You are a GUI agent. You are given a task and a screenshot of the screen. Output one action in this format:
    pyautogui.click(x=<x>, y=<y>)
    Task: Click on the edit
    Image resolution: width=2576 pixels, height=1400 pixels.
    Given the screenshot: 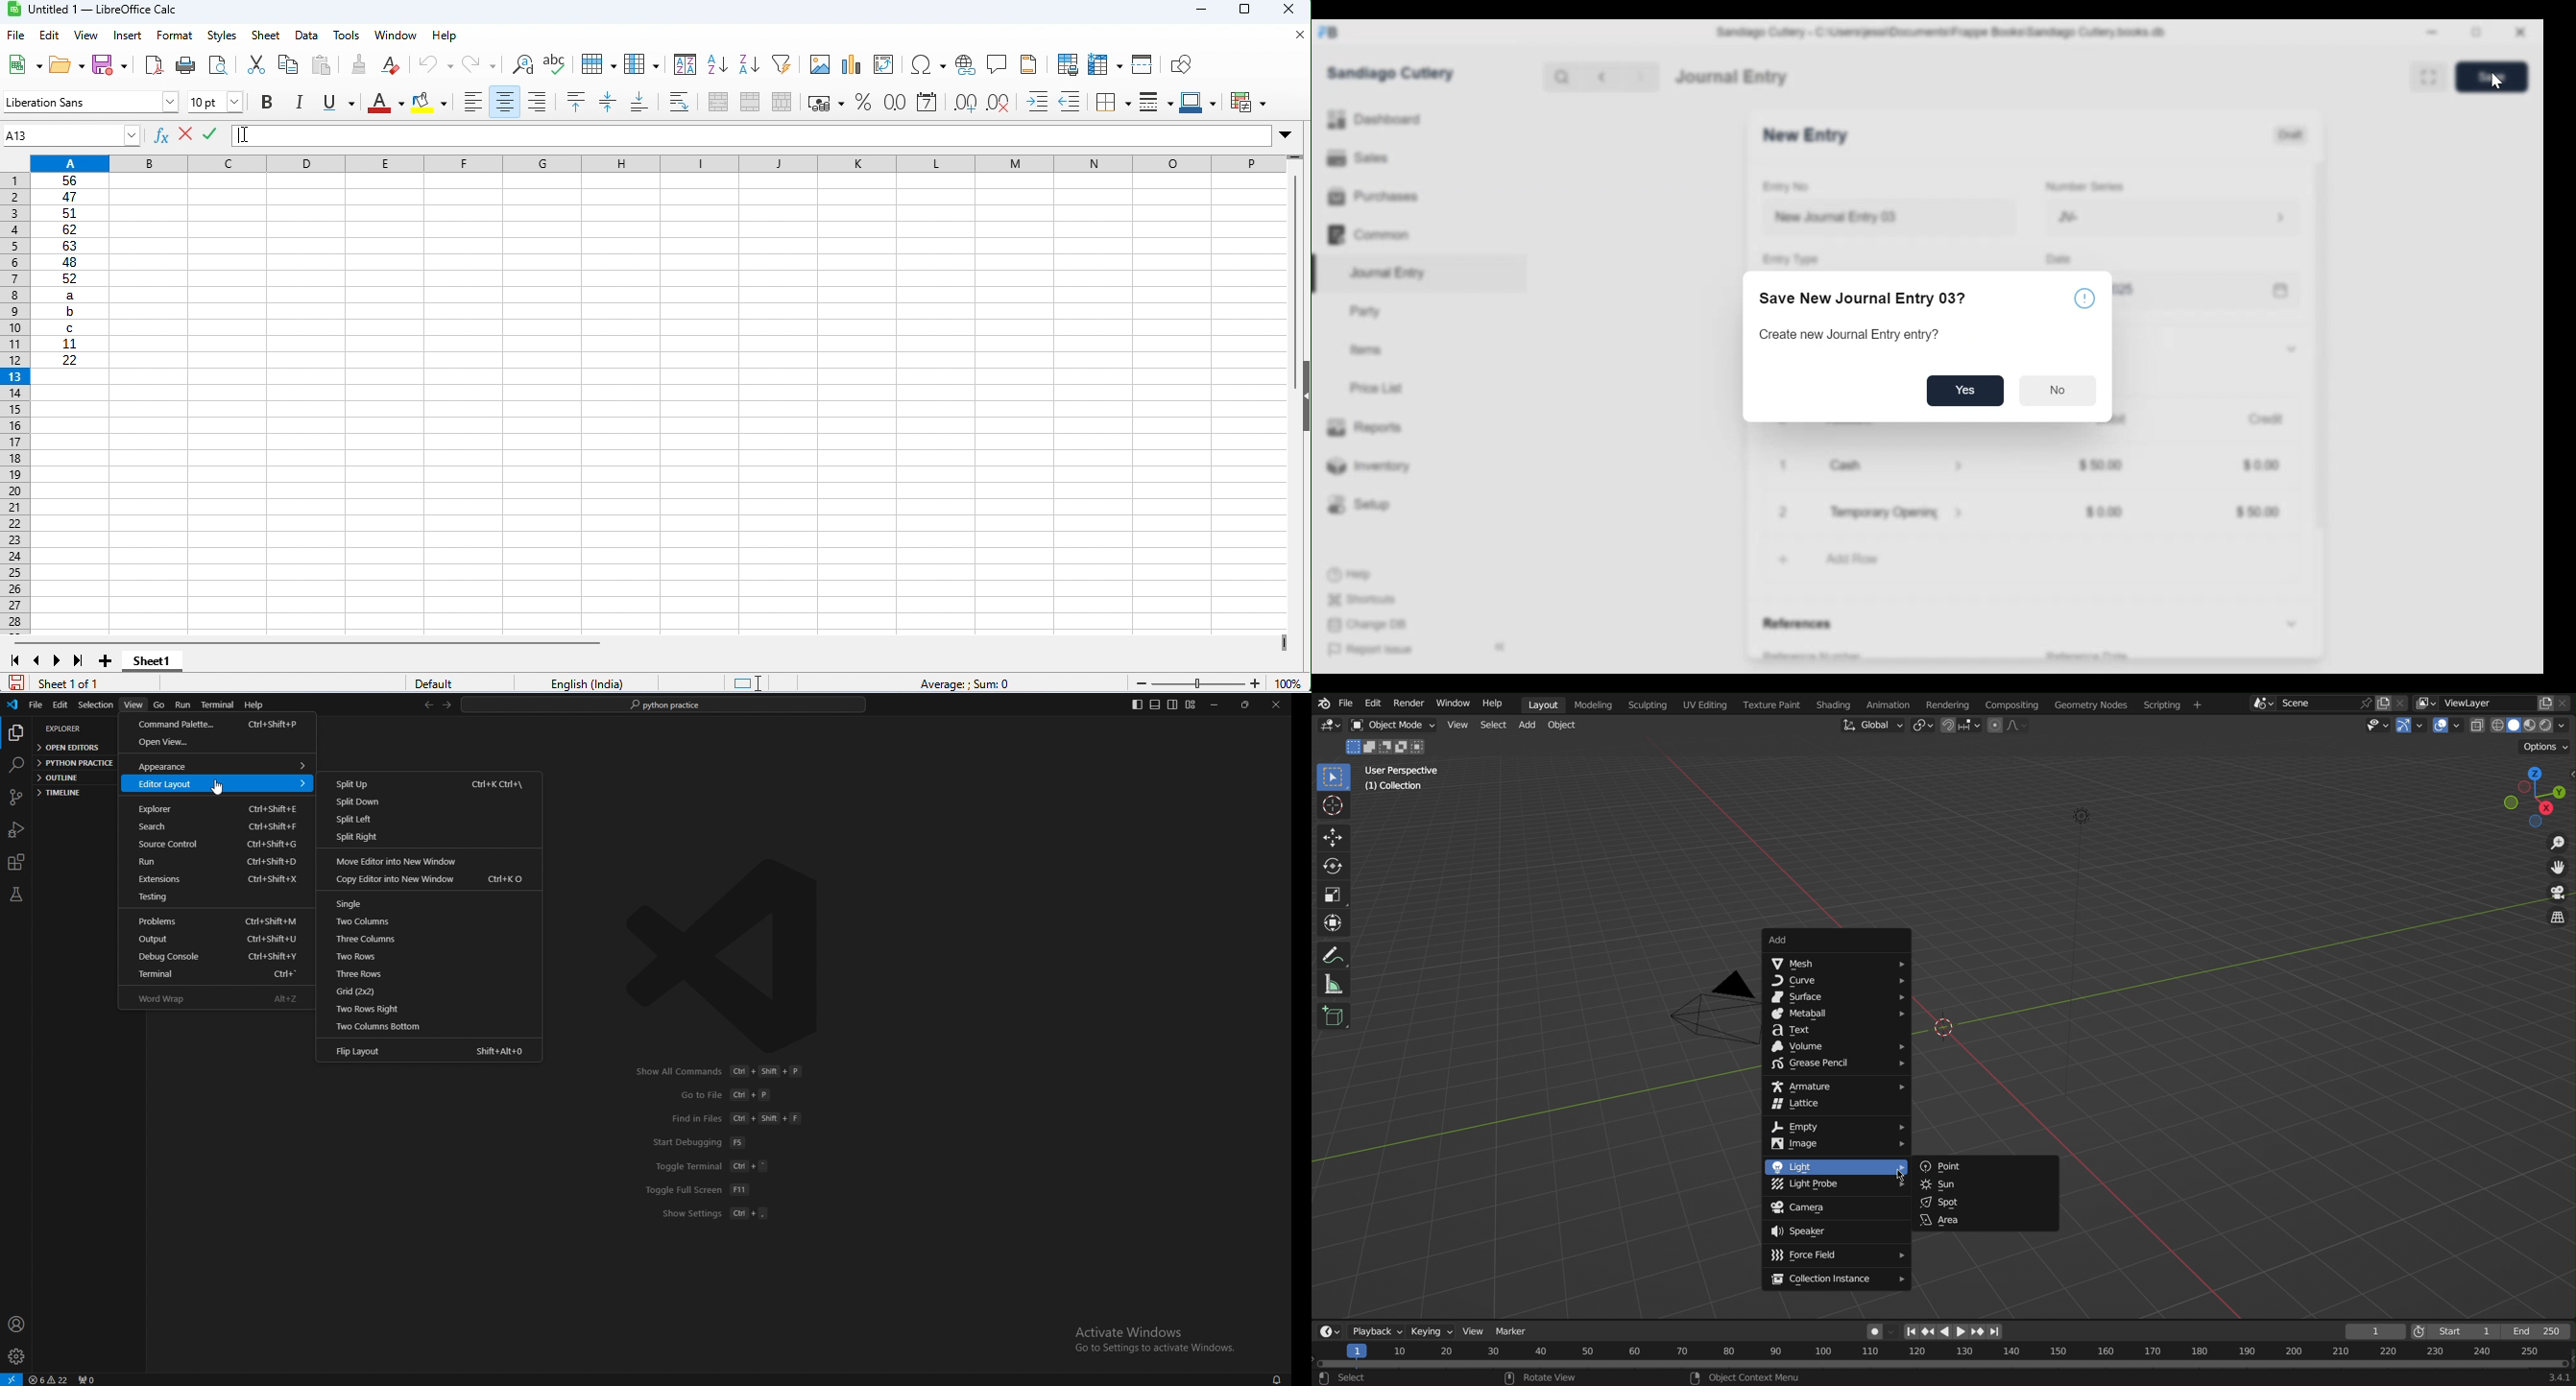 What is the action you would take?
    pyautogui.click(x=59, y=704)
    